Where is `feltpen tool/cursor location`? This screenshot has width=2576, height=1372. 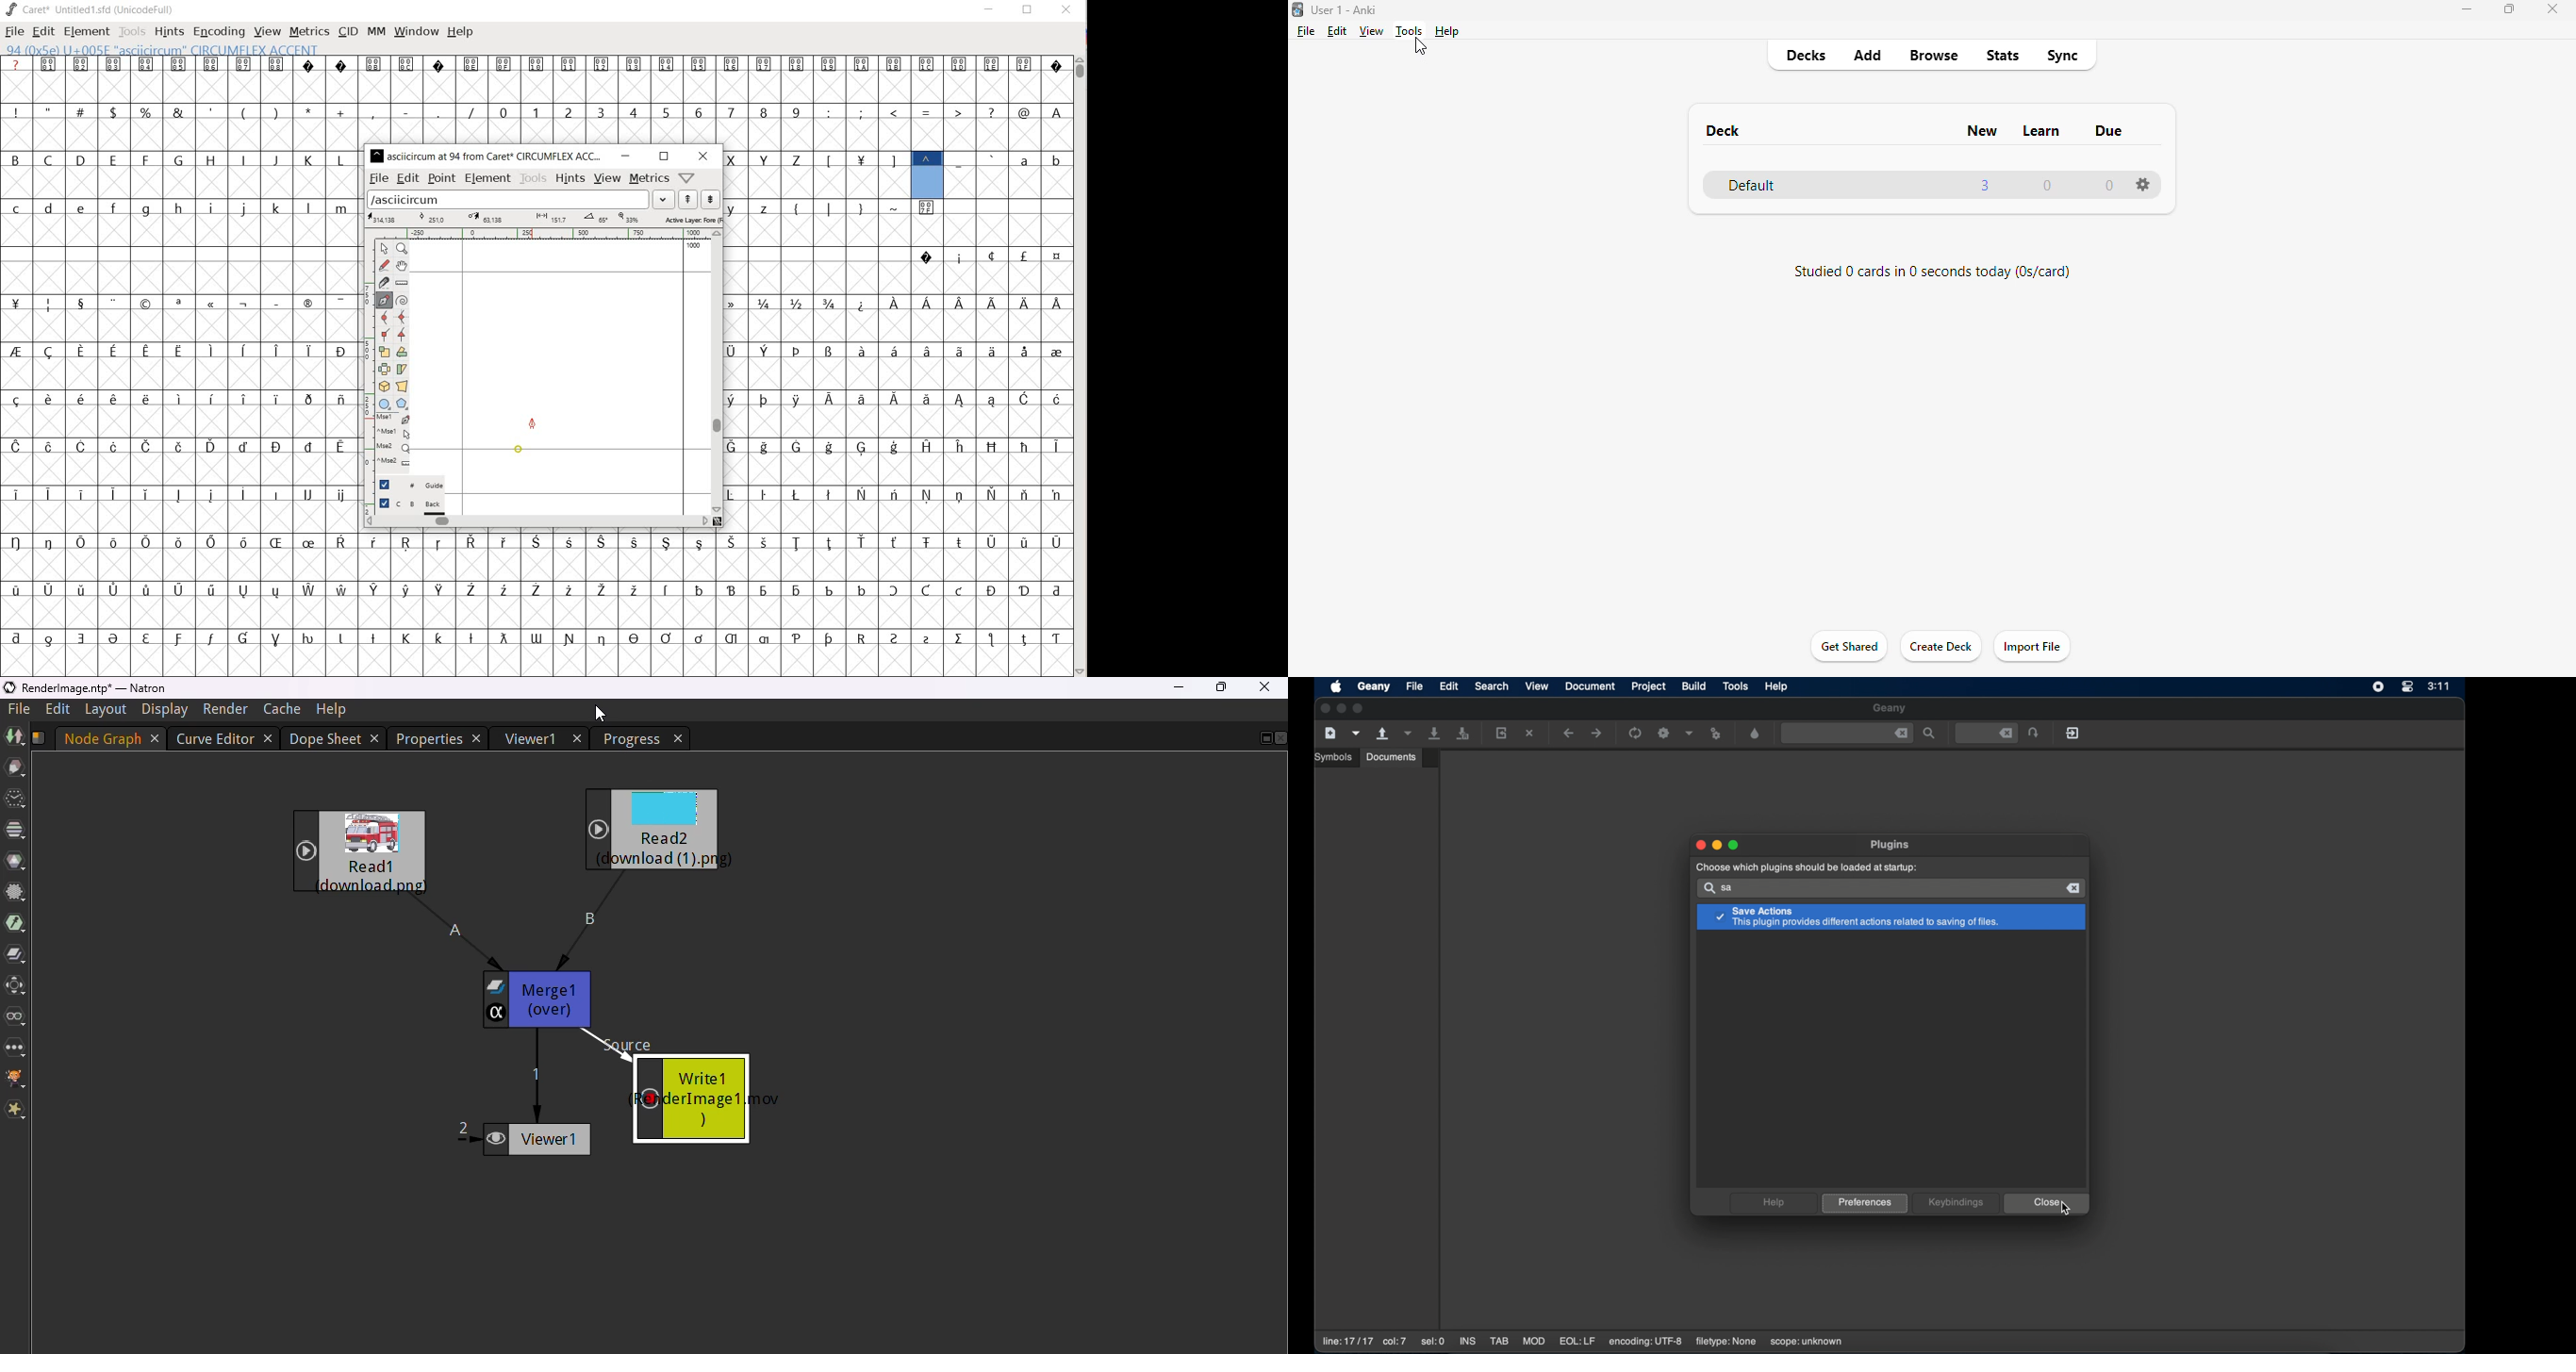 feltpen tool/cursor location is located at coordinates (532, 425).